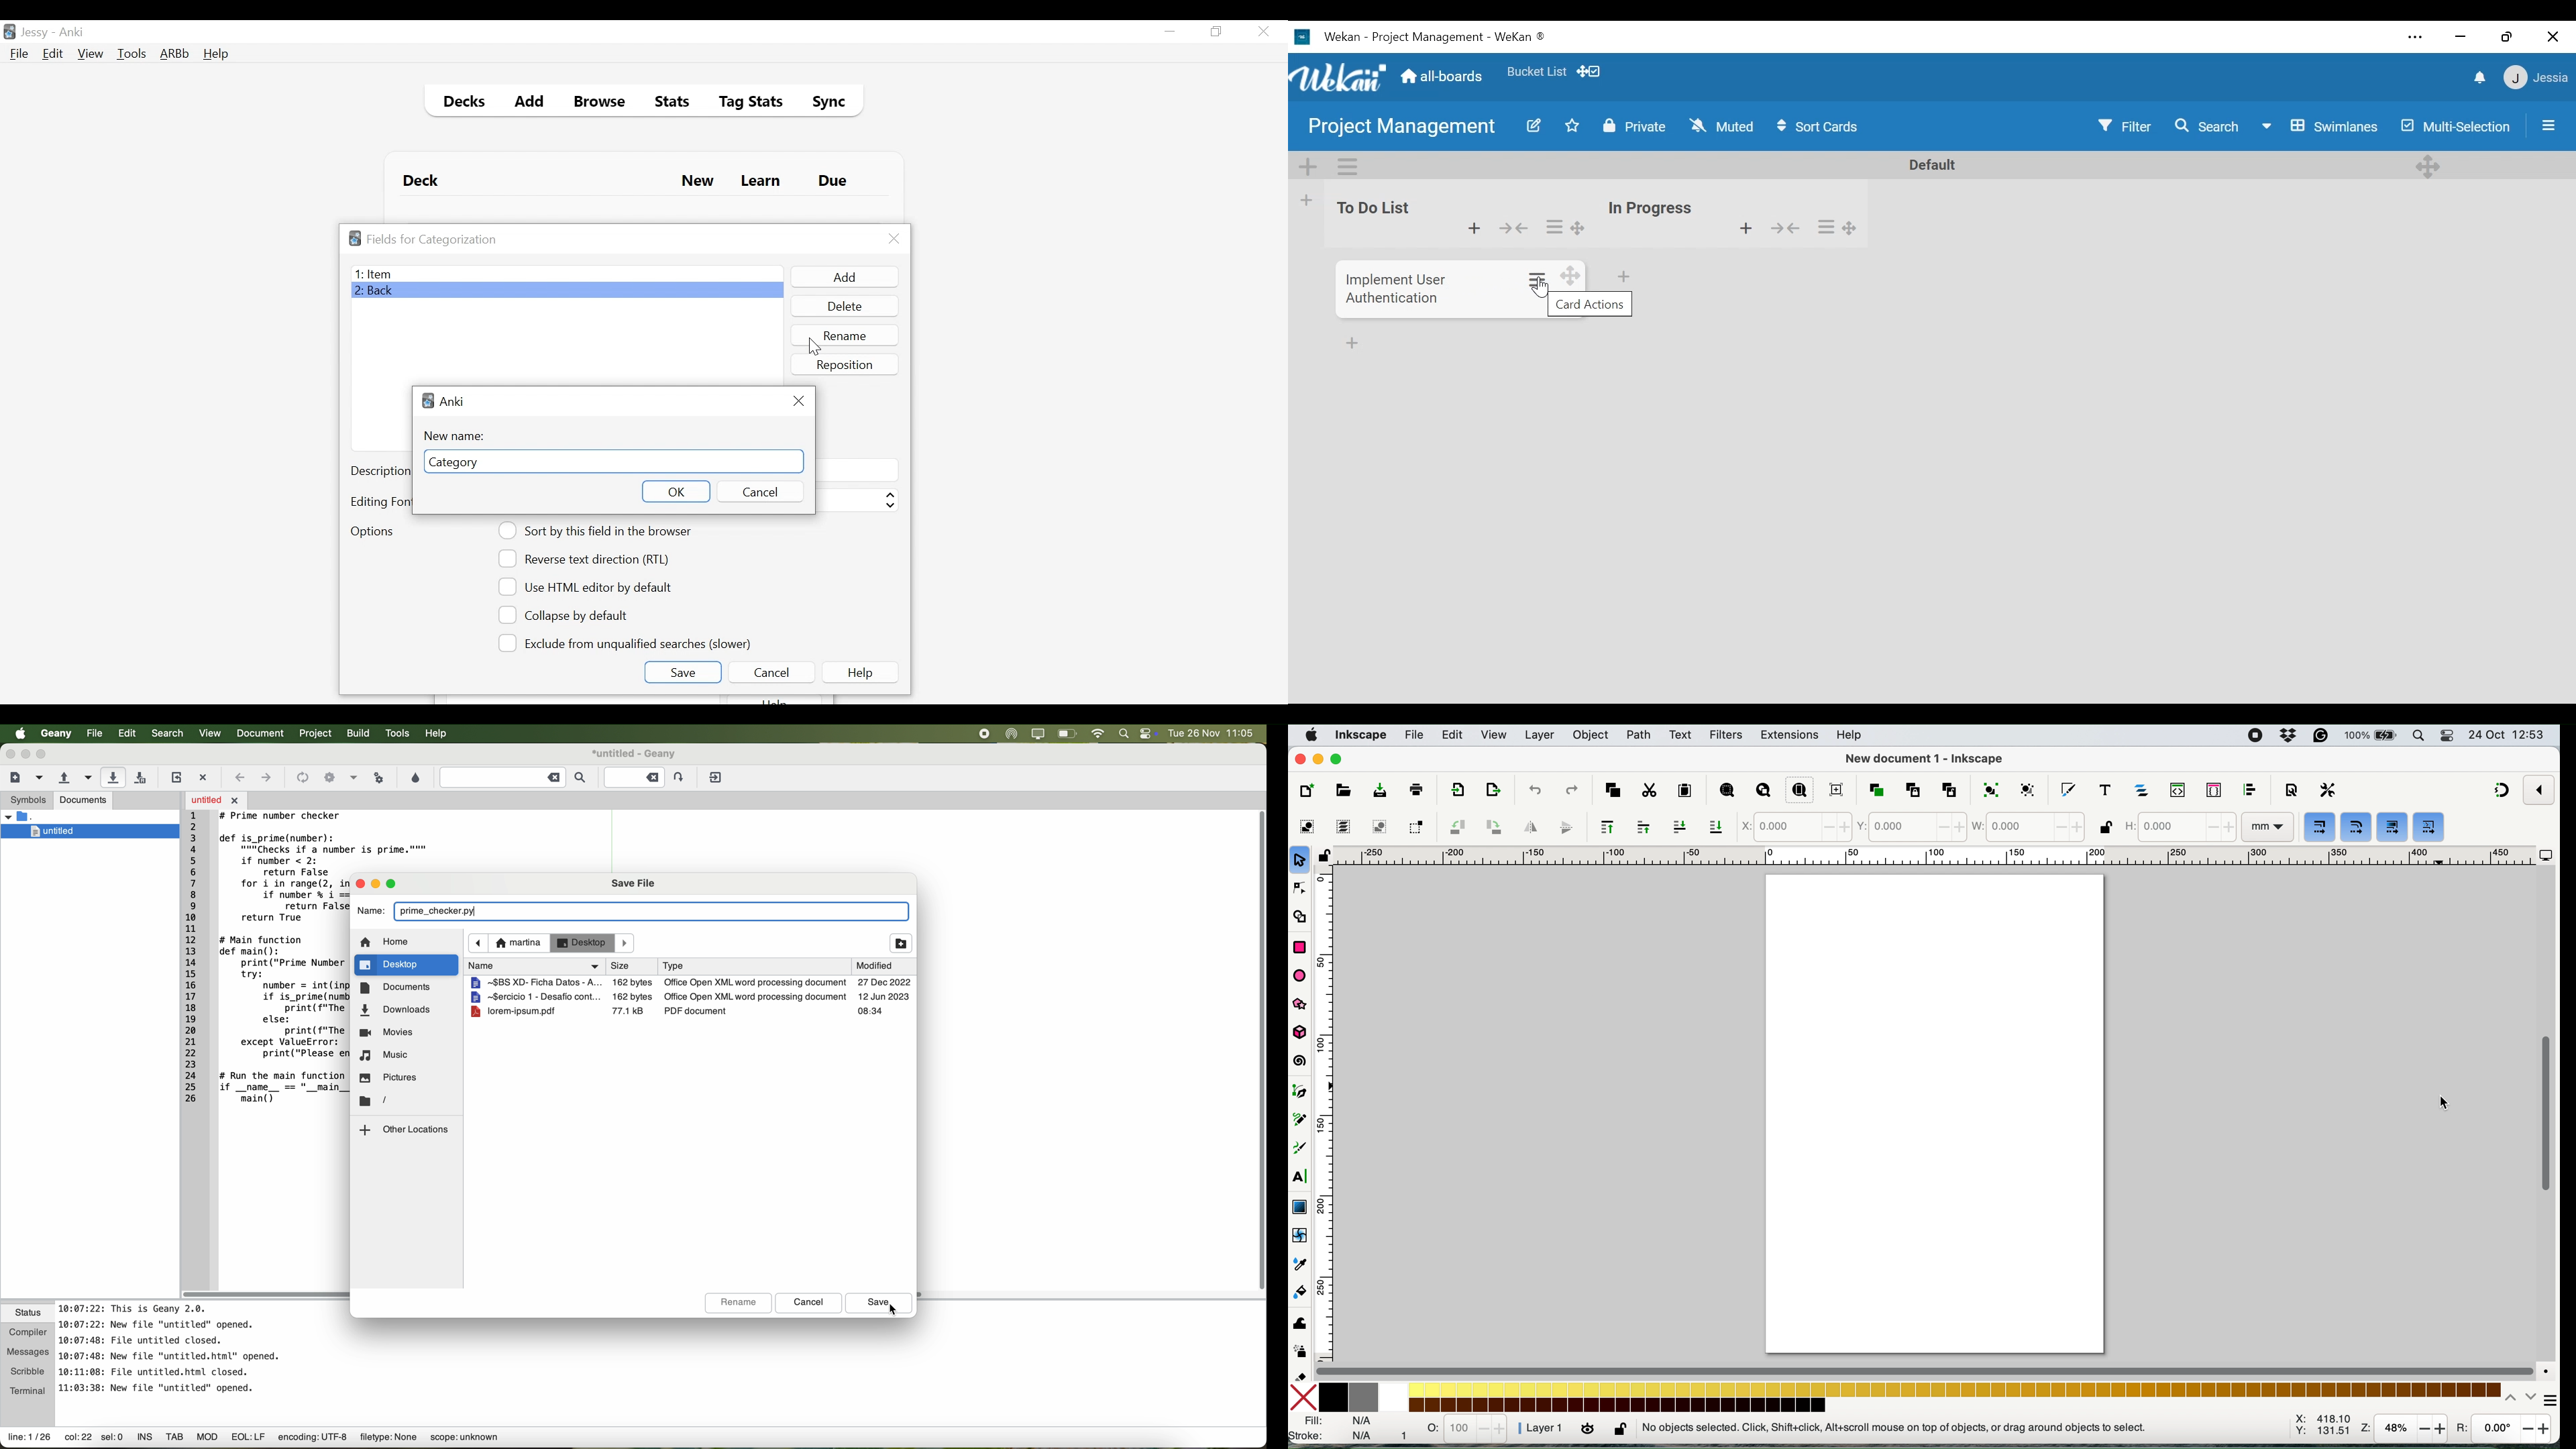 This screenshot has height=1456, width=2576. Describe the element at coordinates (1368, 209) in the screenshot. I see `To Do List` at that location.